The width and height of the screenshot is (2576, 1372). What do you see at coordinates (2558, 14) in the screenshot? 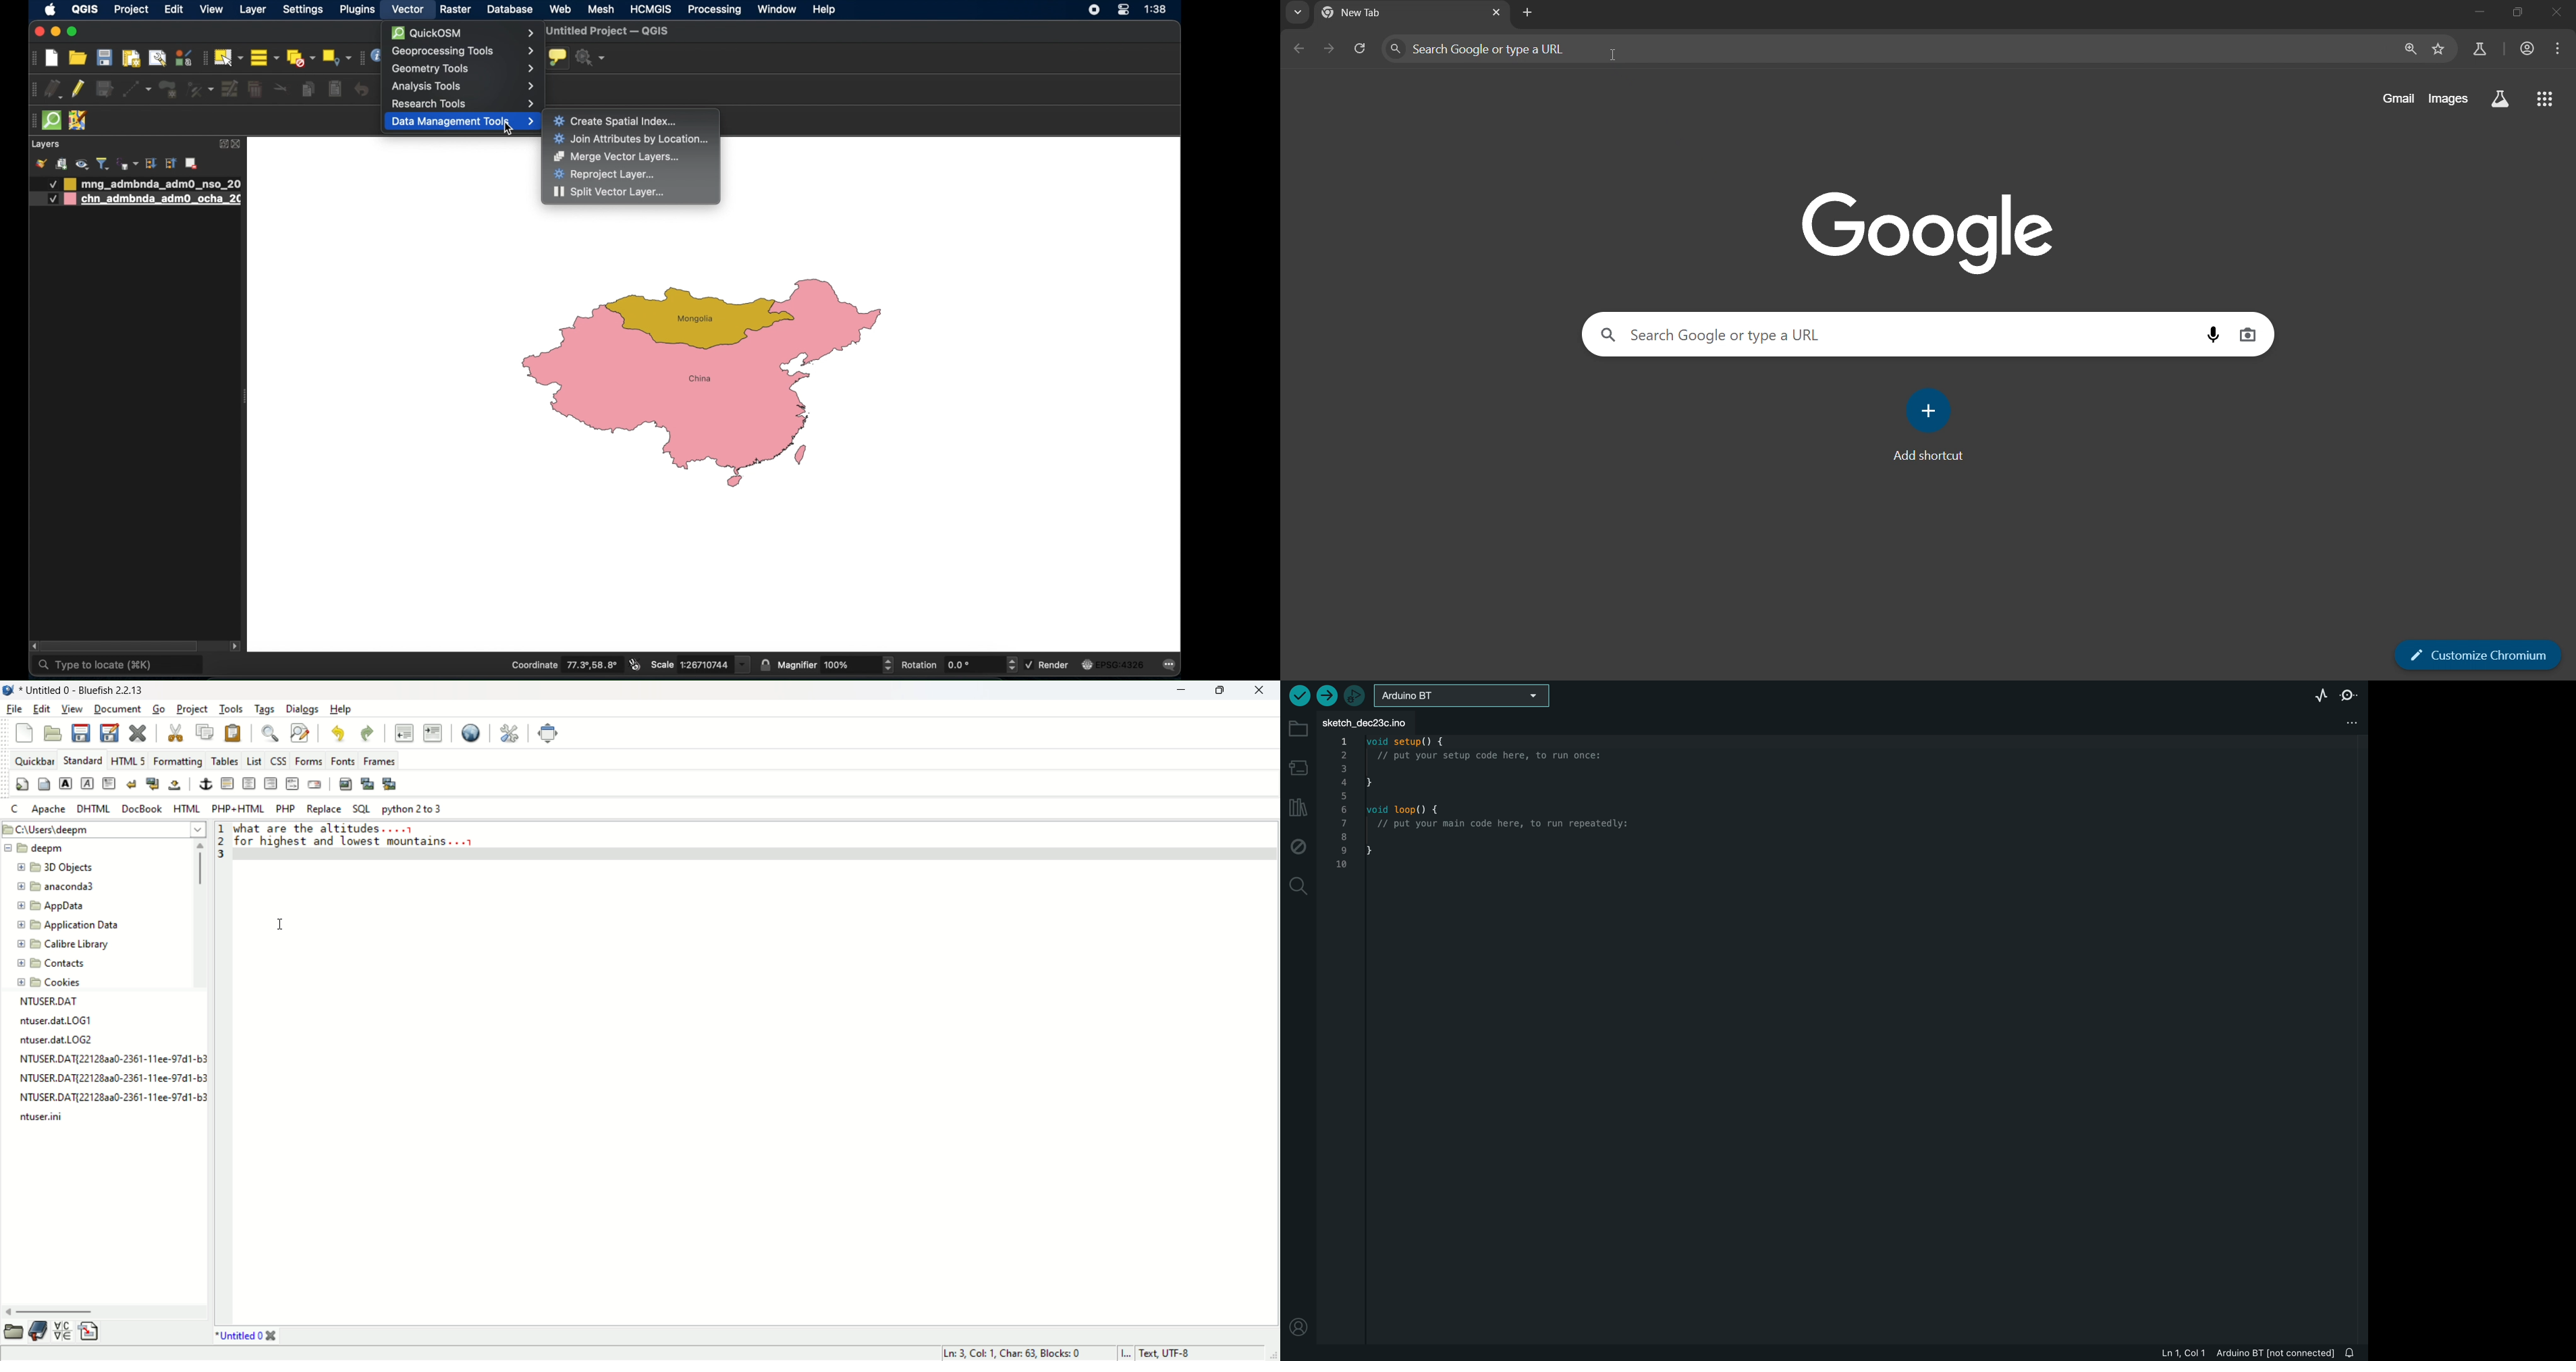
I see `Close` at bounding box center [2558, 14].